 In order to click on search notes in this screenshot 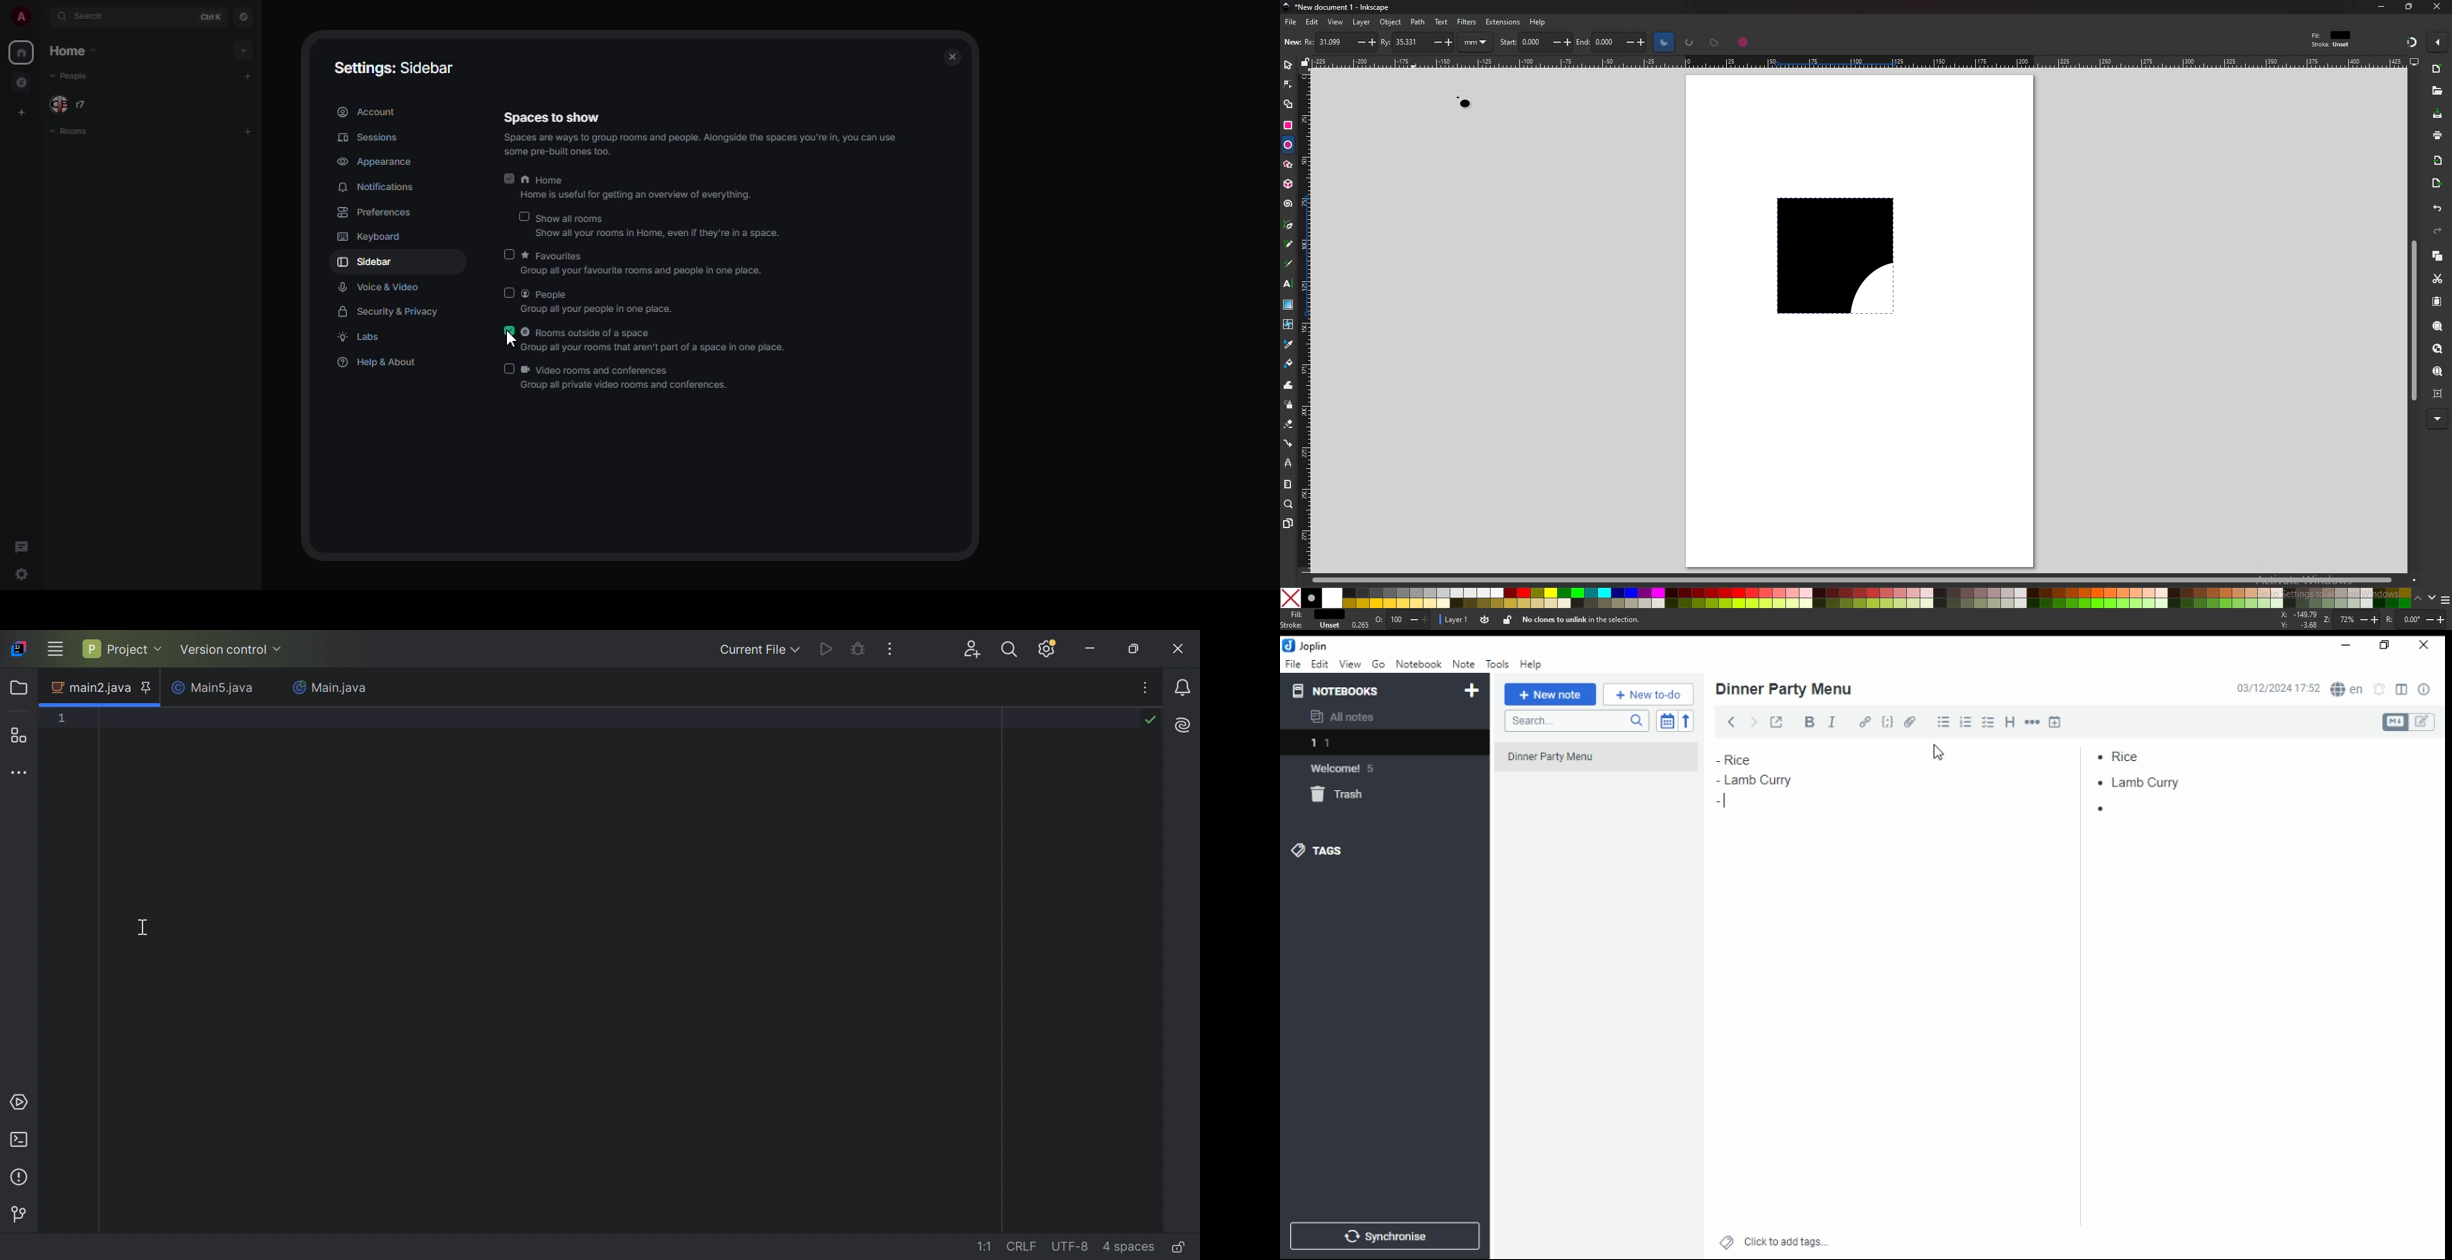, I will do `click(1575, 722)`.